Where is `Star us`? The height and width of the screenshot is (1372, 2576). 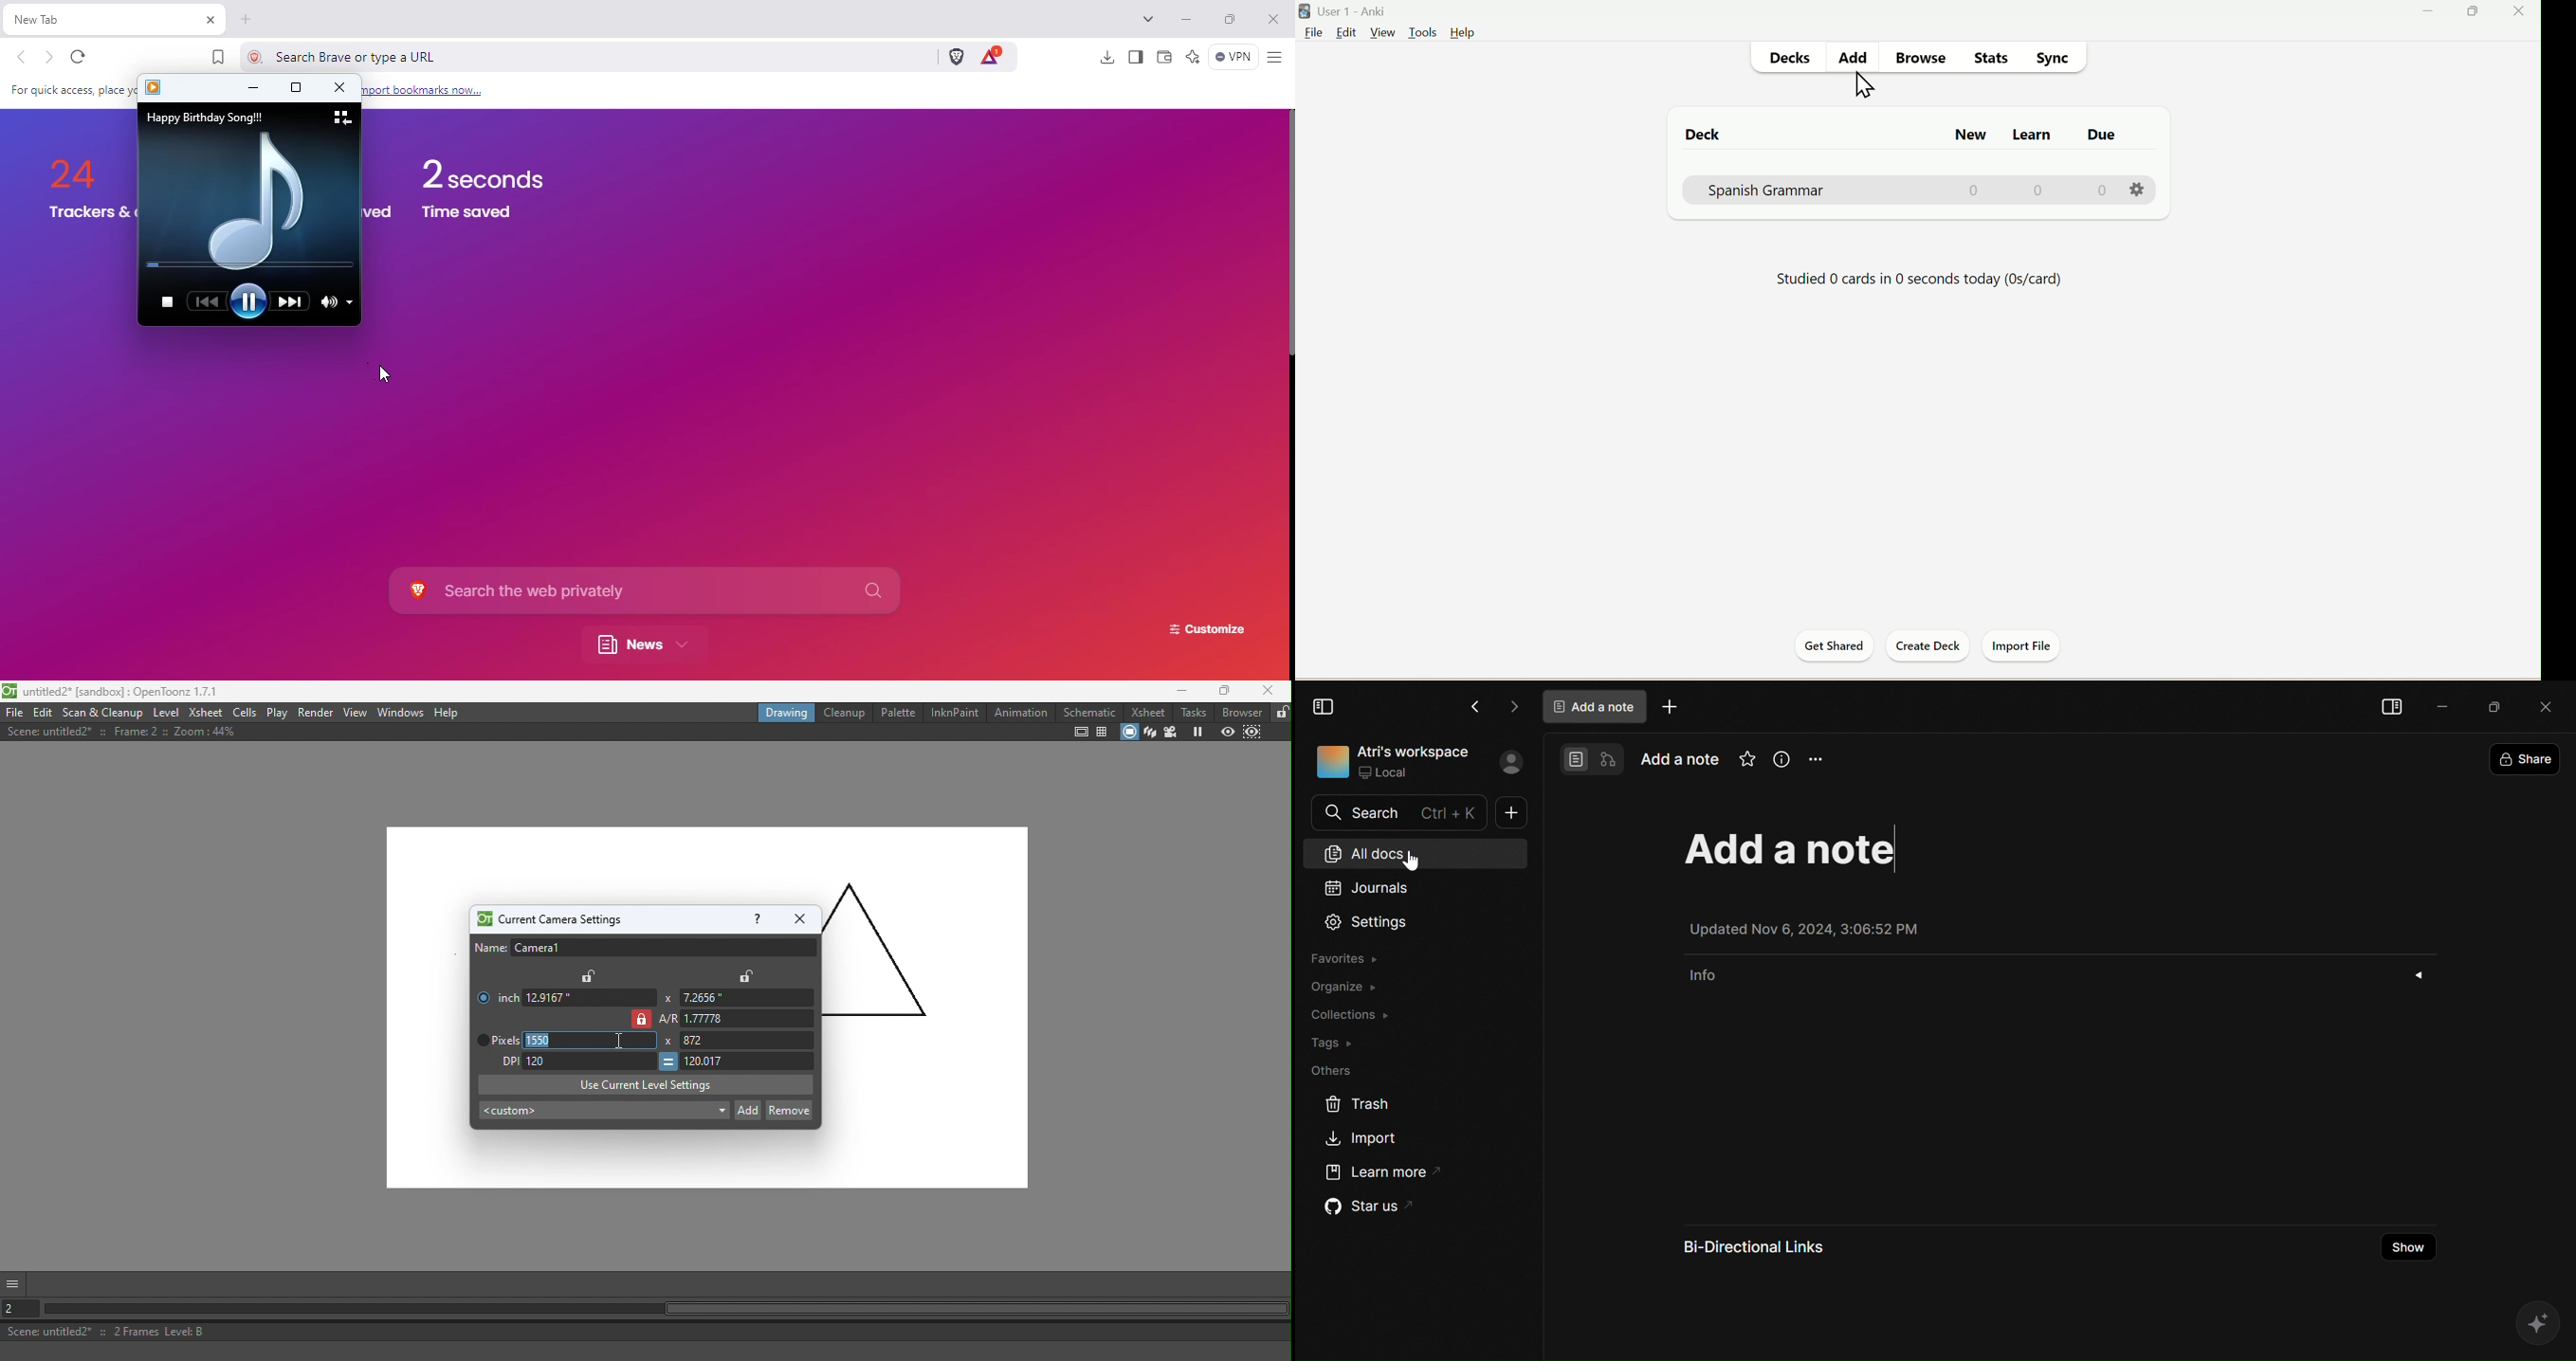
Star us is located at coordinates (1363, 1206).